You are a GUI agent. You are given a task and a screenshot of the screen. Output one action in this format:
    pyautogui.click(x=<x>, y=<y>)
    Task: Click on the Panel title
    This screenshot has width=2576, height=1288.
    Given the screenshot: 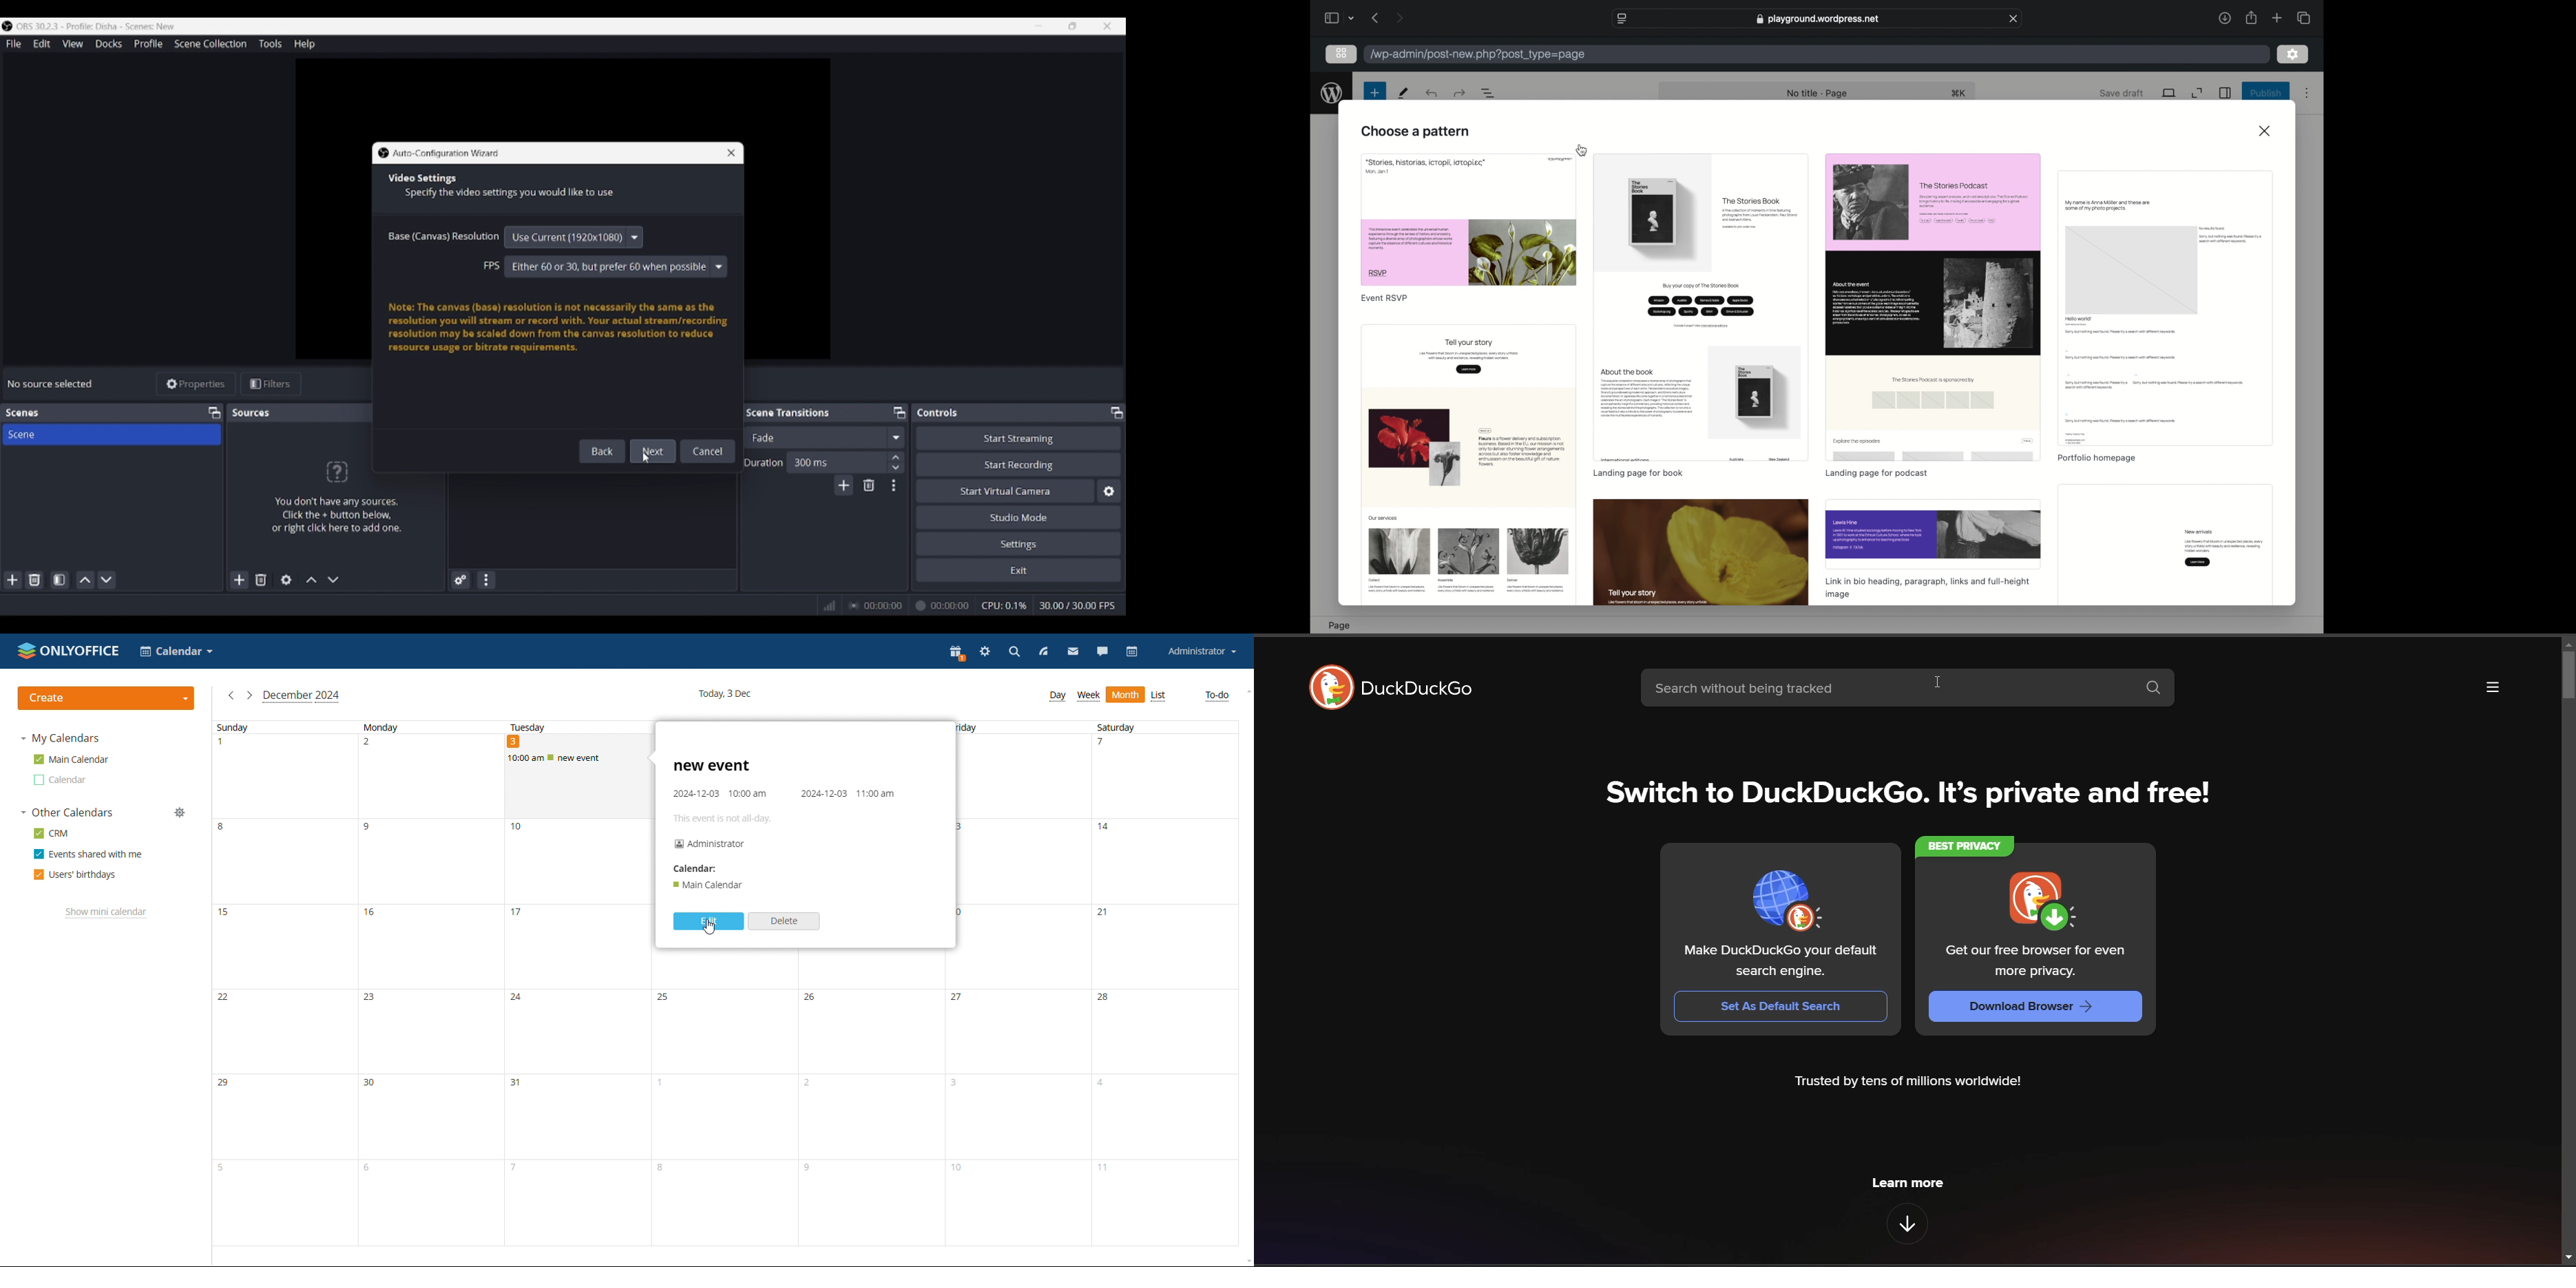 What is the action you would take?
    pyautogui.click(x=938, y=412)
    